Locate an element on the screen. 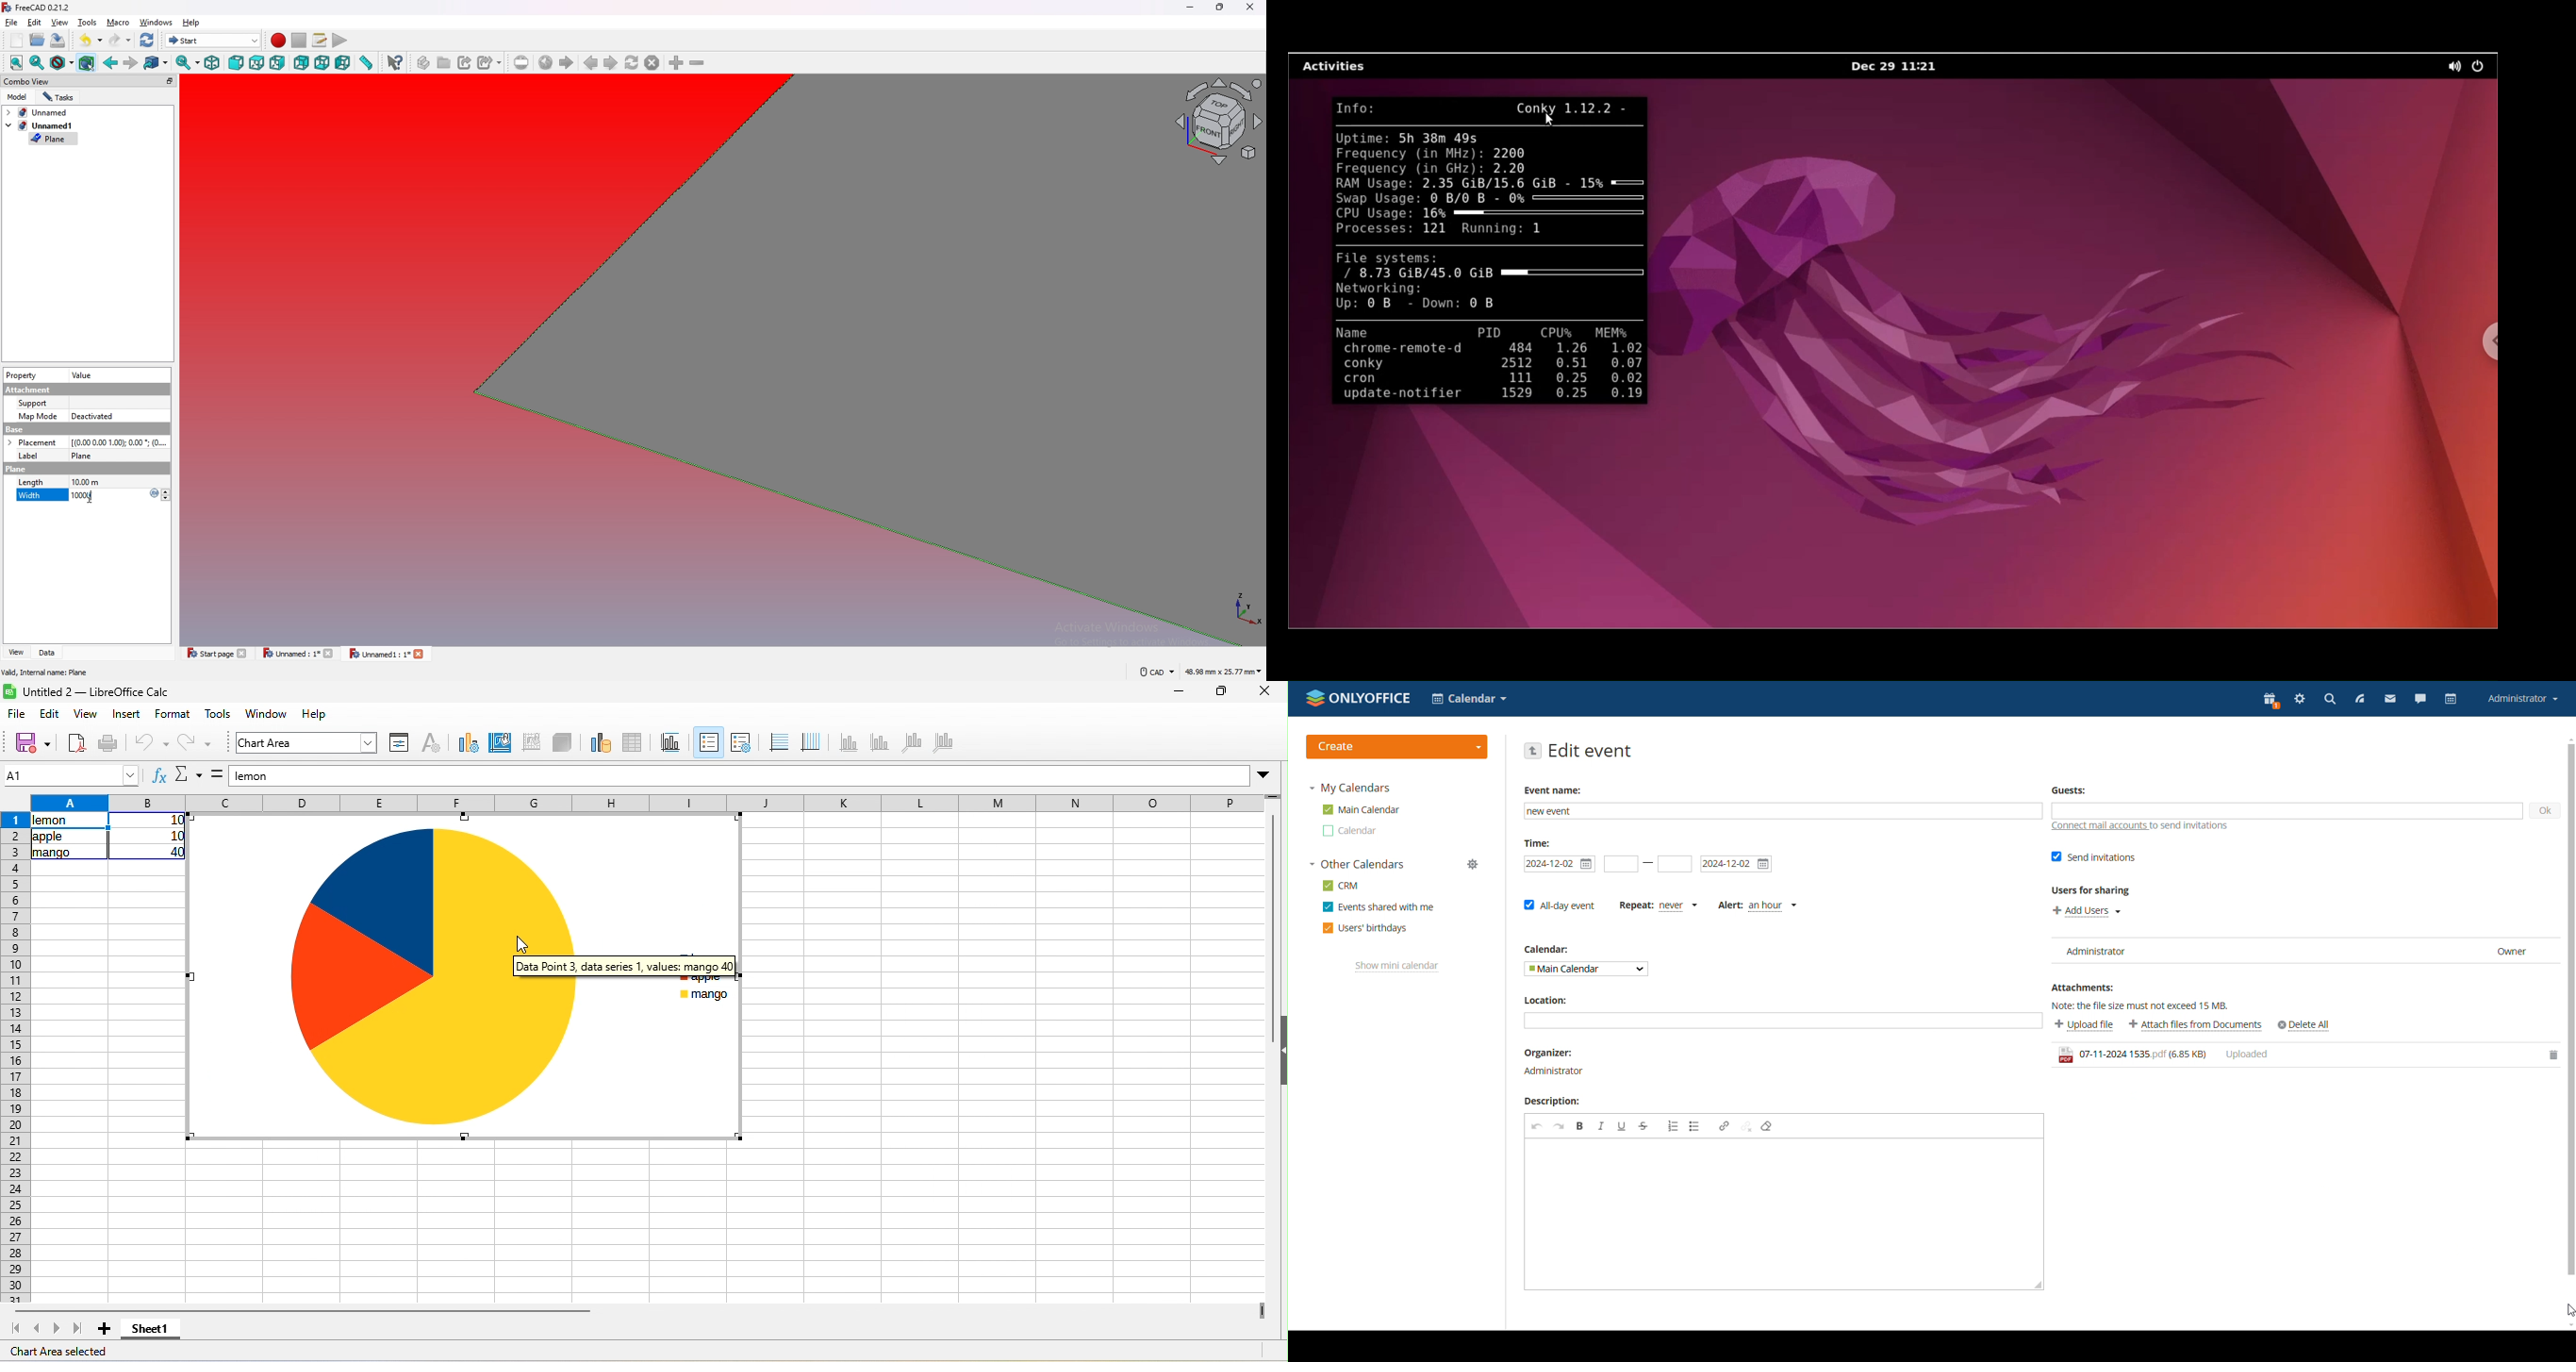 The width and height of the screenshot is (2576, 1372). scroll to first sheet is located at coordinates (17, 1329).